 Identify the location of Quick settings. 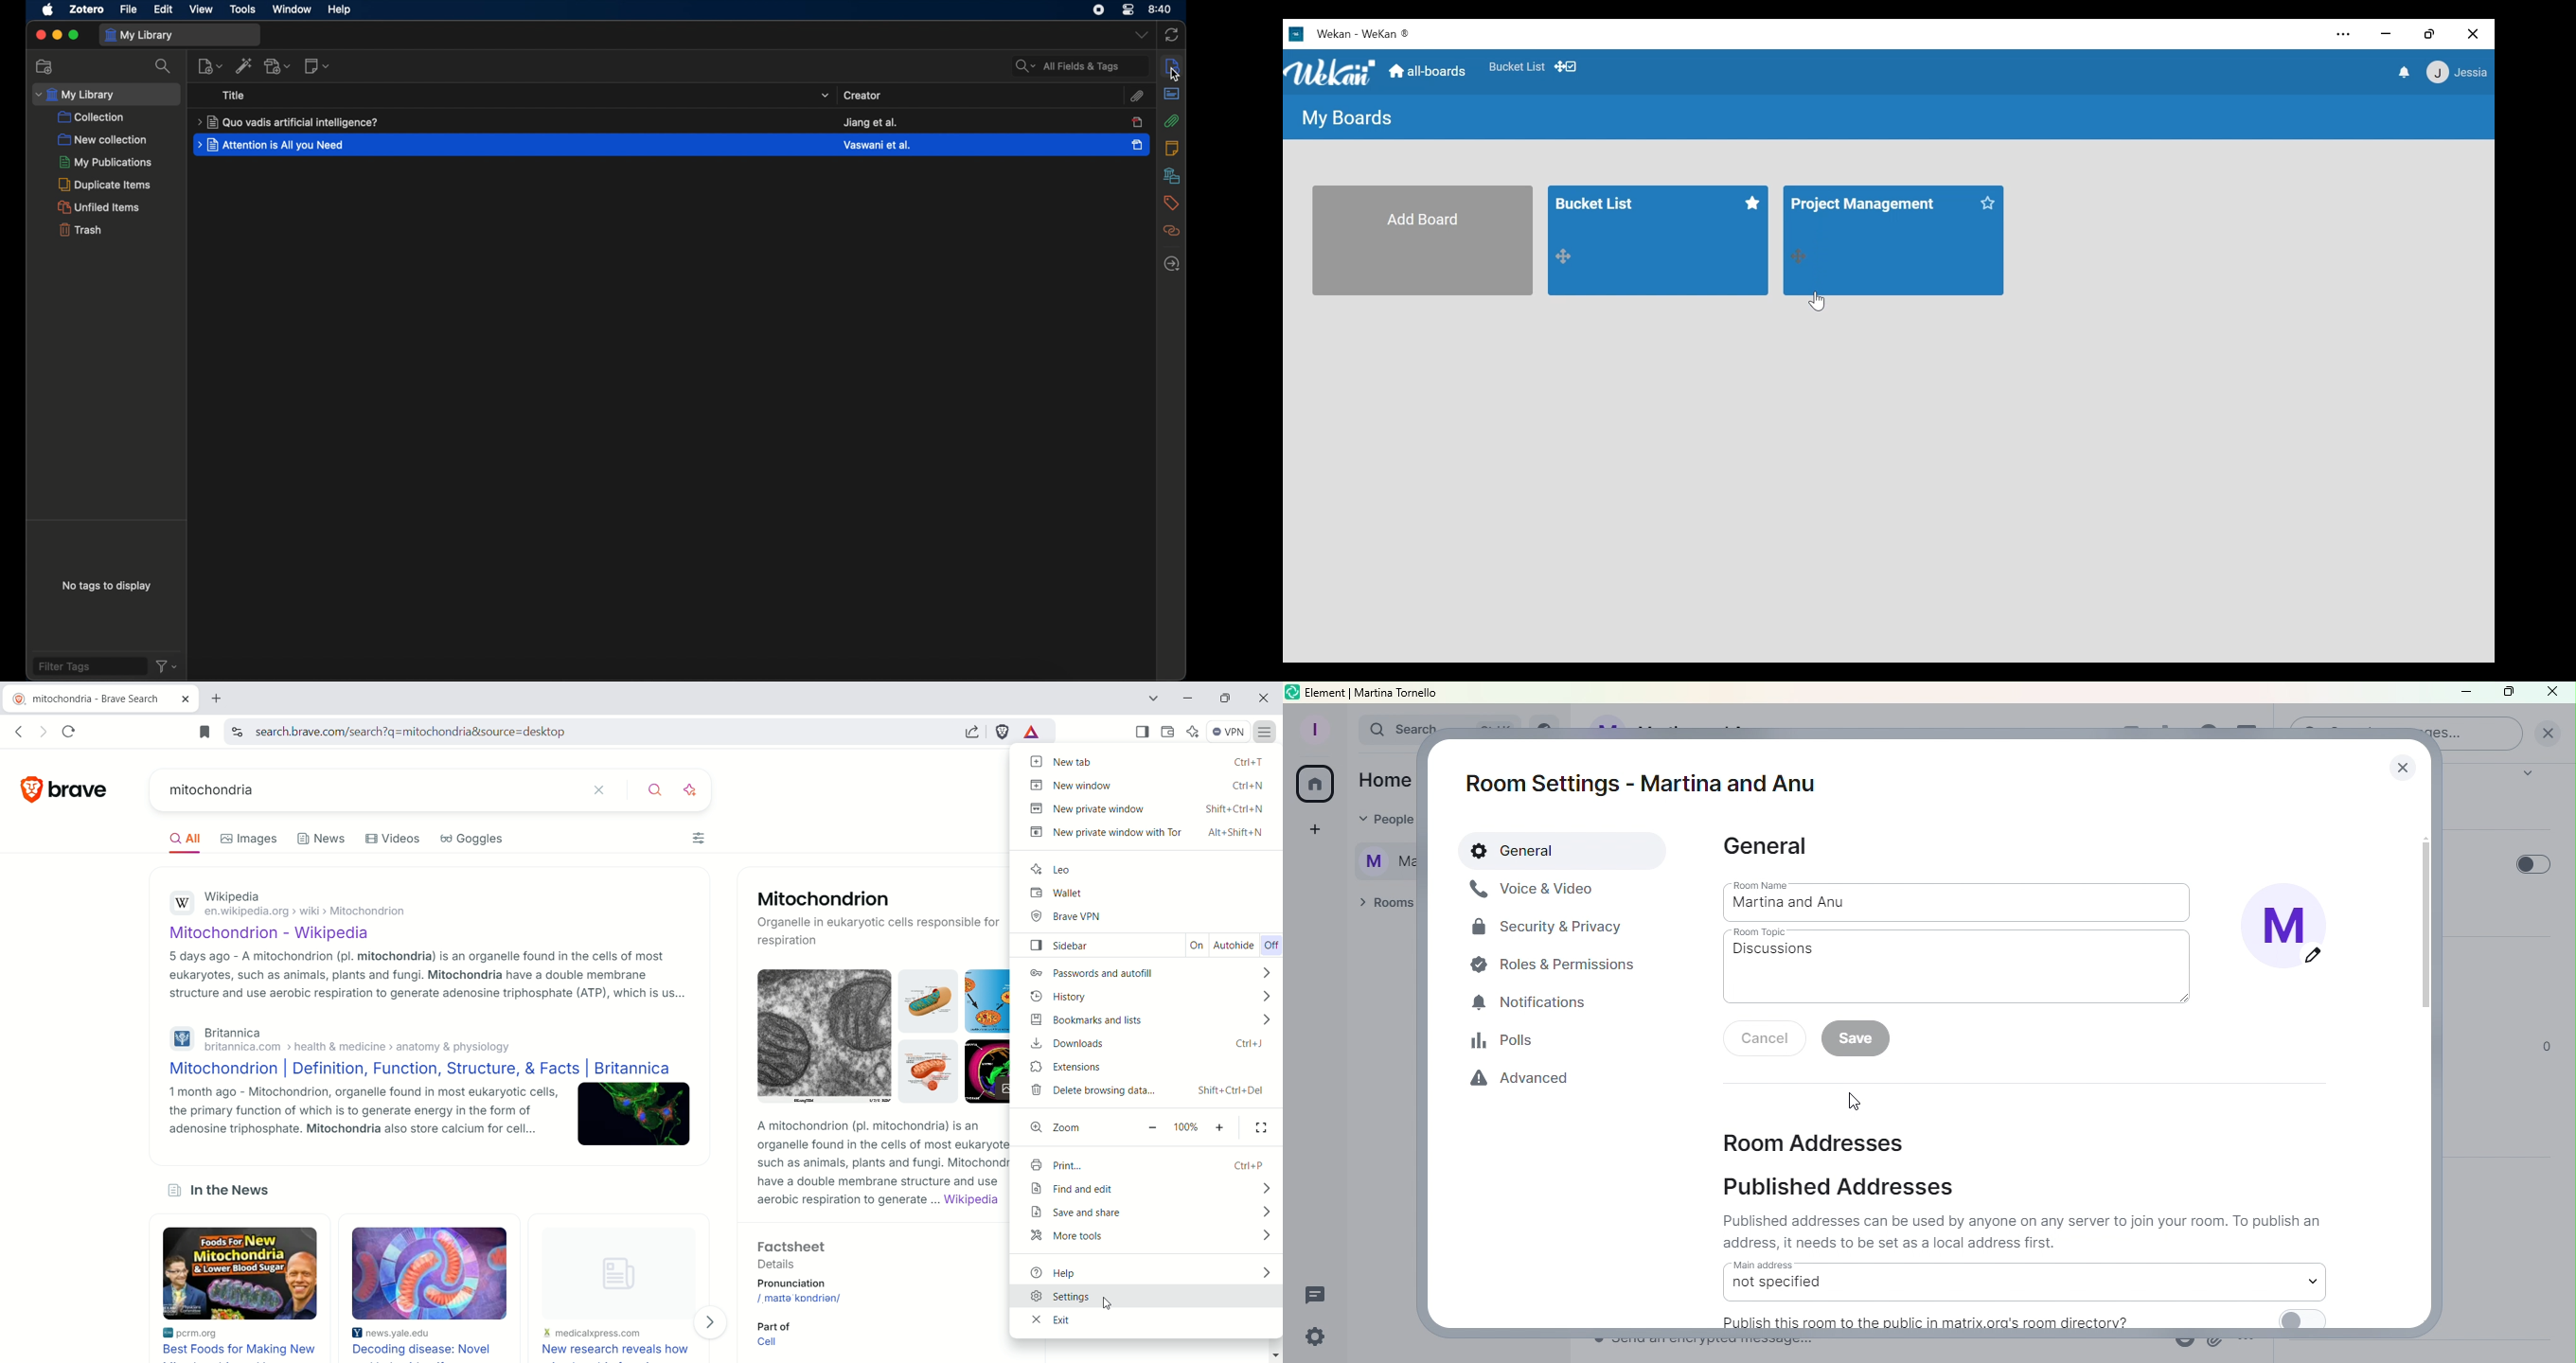
(1312, 1338).